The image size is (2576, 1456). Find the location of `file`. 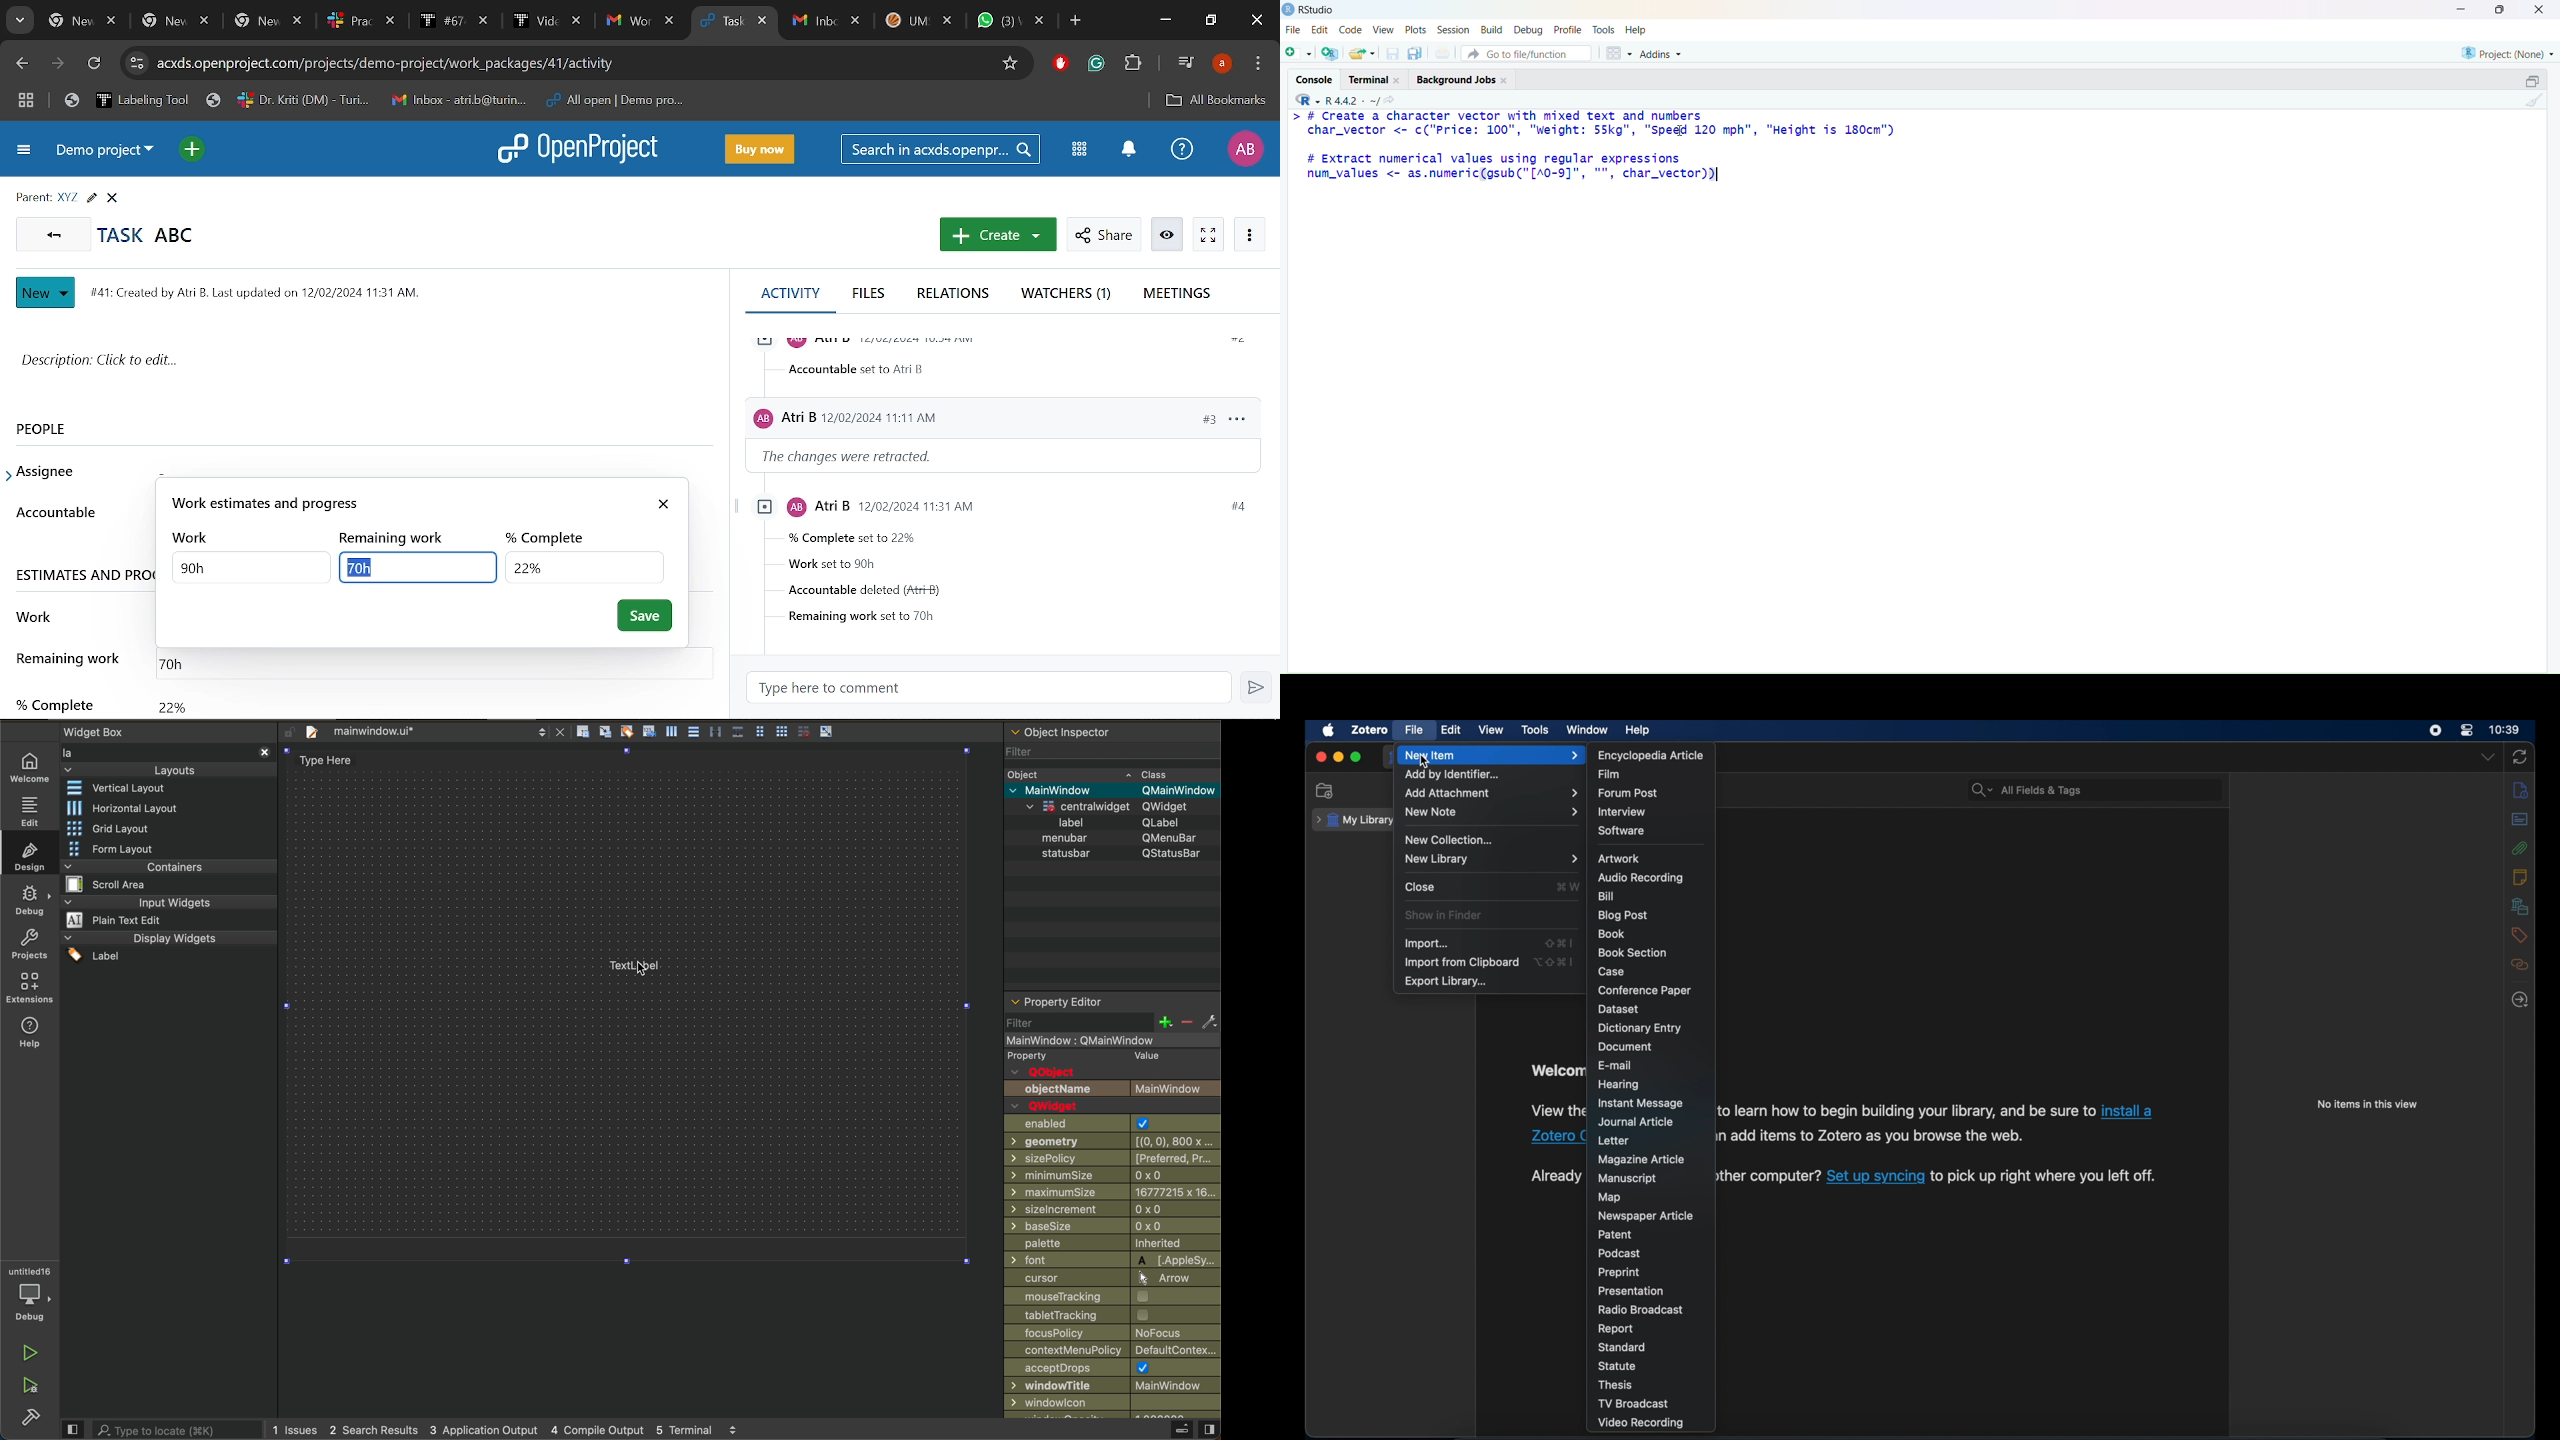

file is located at coordinates (1415, 729).